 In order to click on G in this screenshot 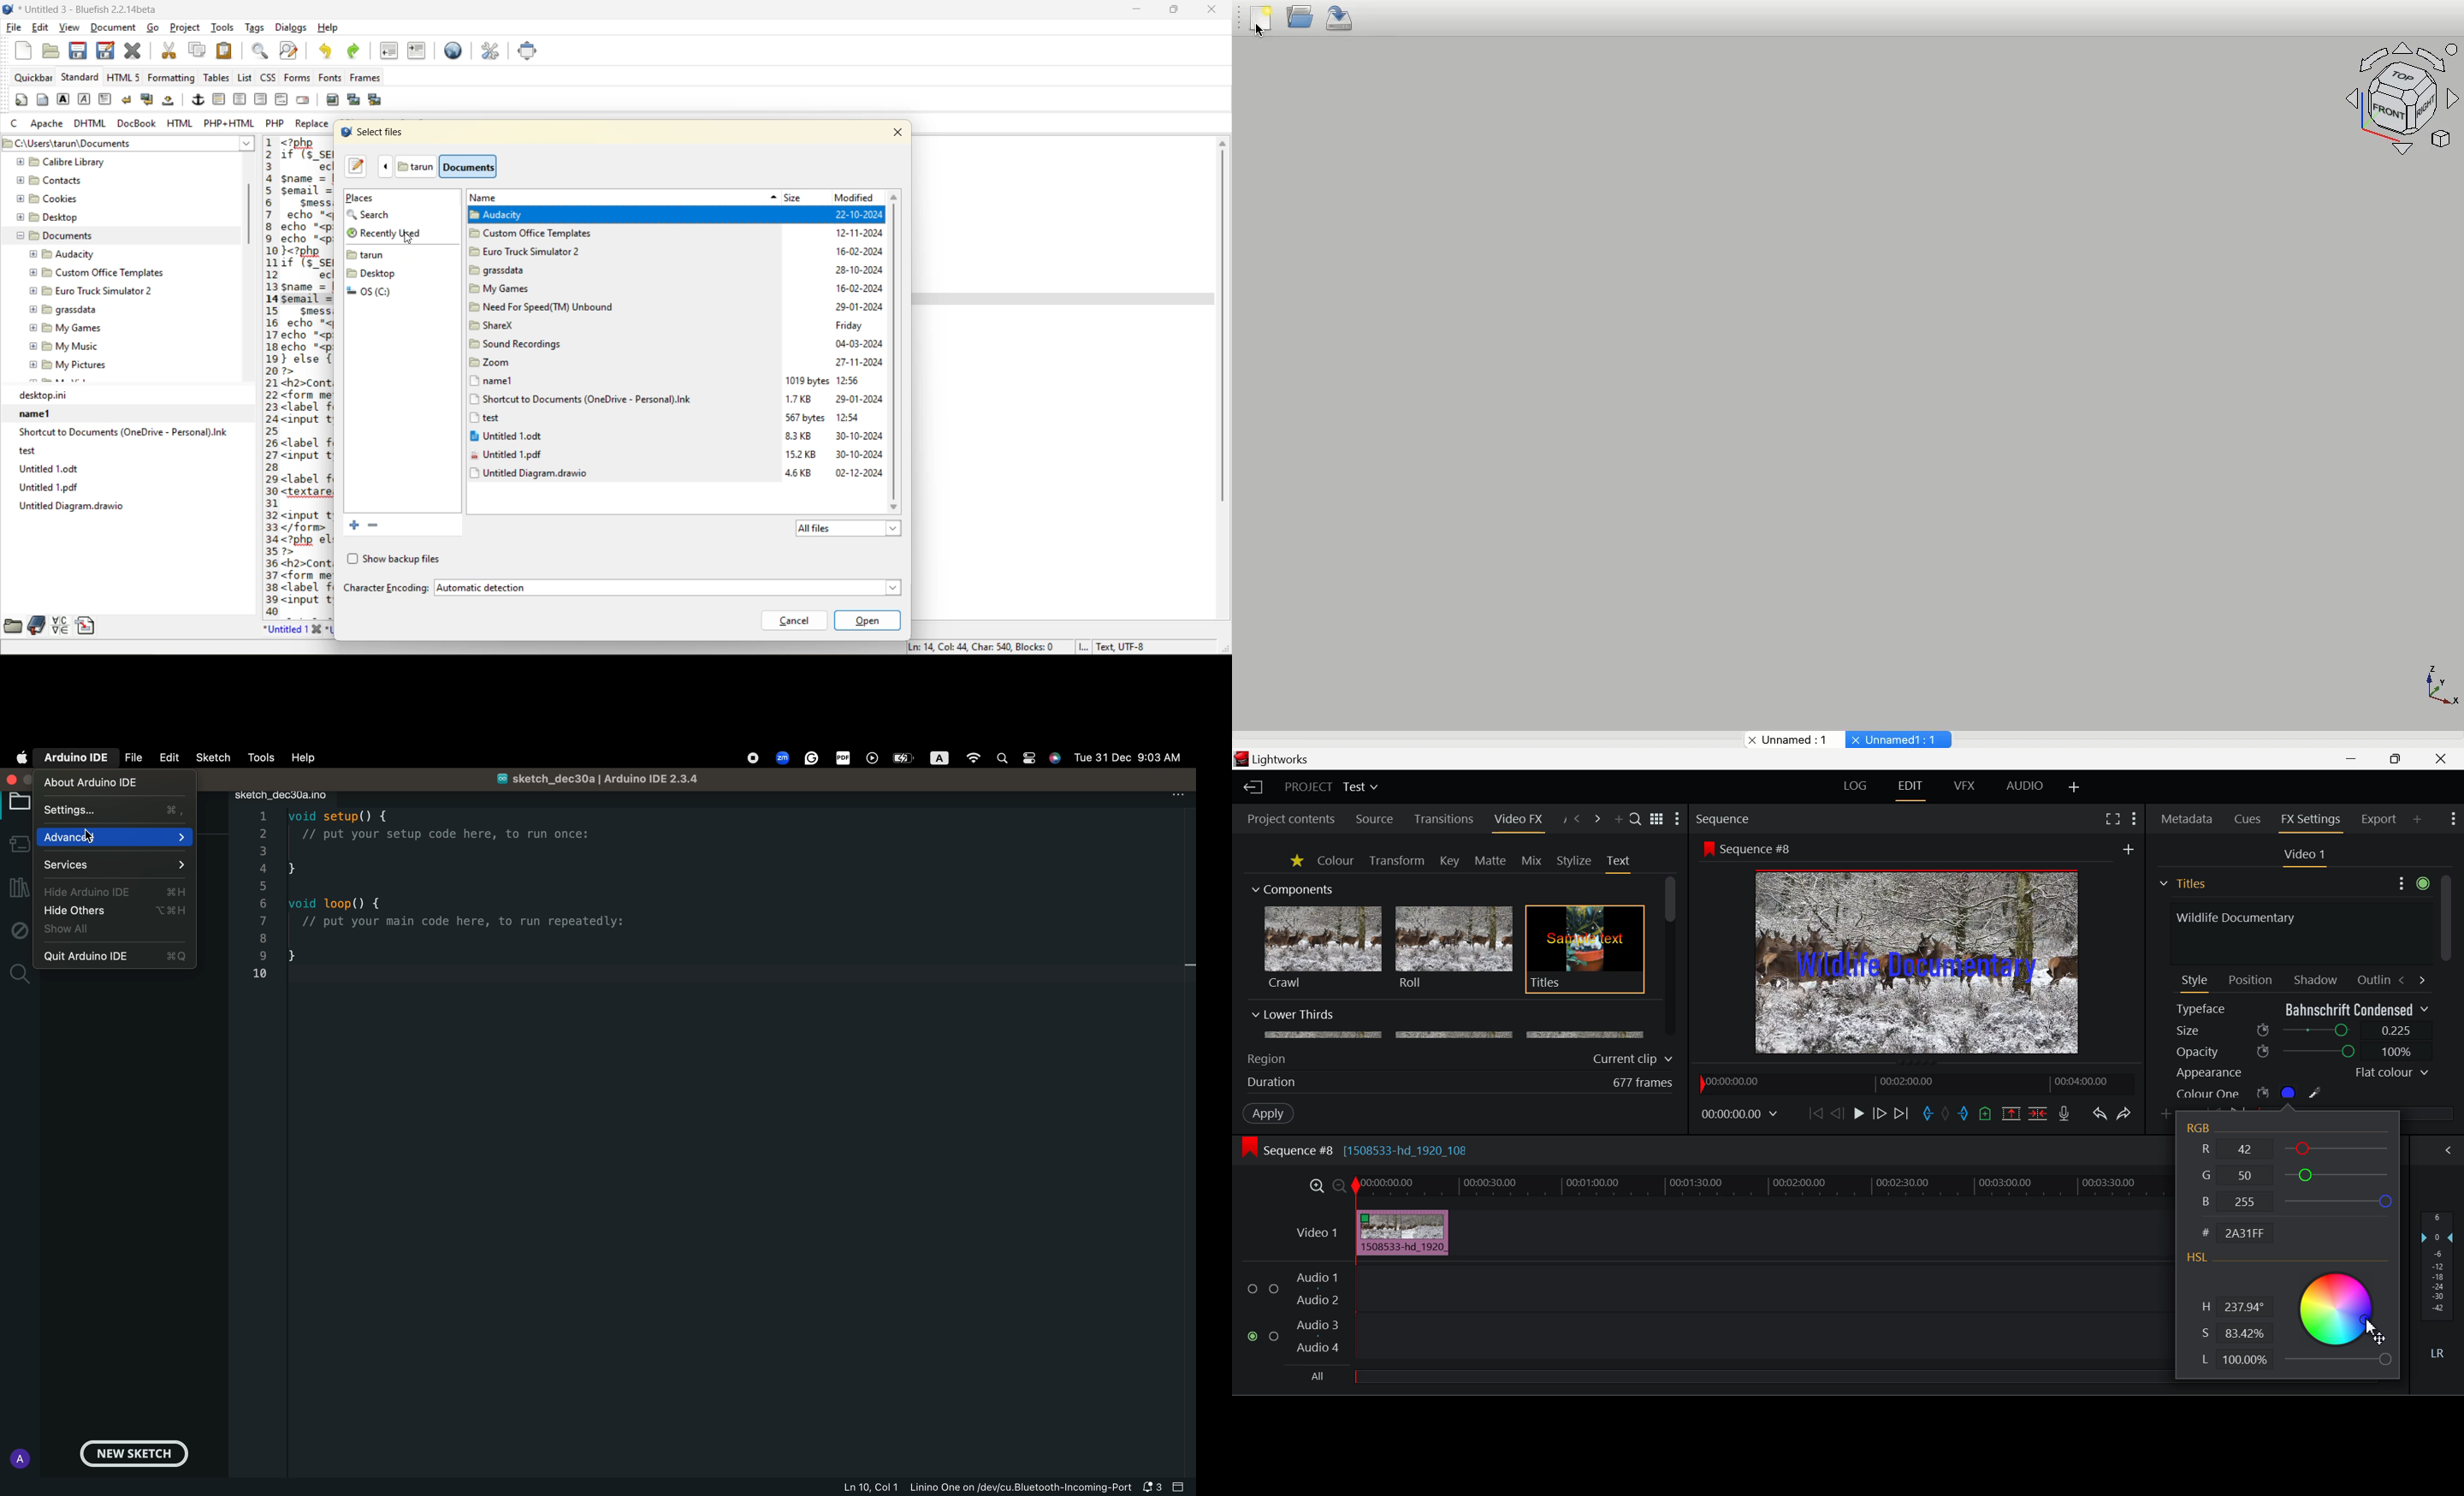, I will do `click(2296, 1173)`.